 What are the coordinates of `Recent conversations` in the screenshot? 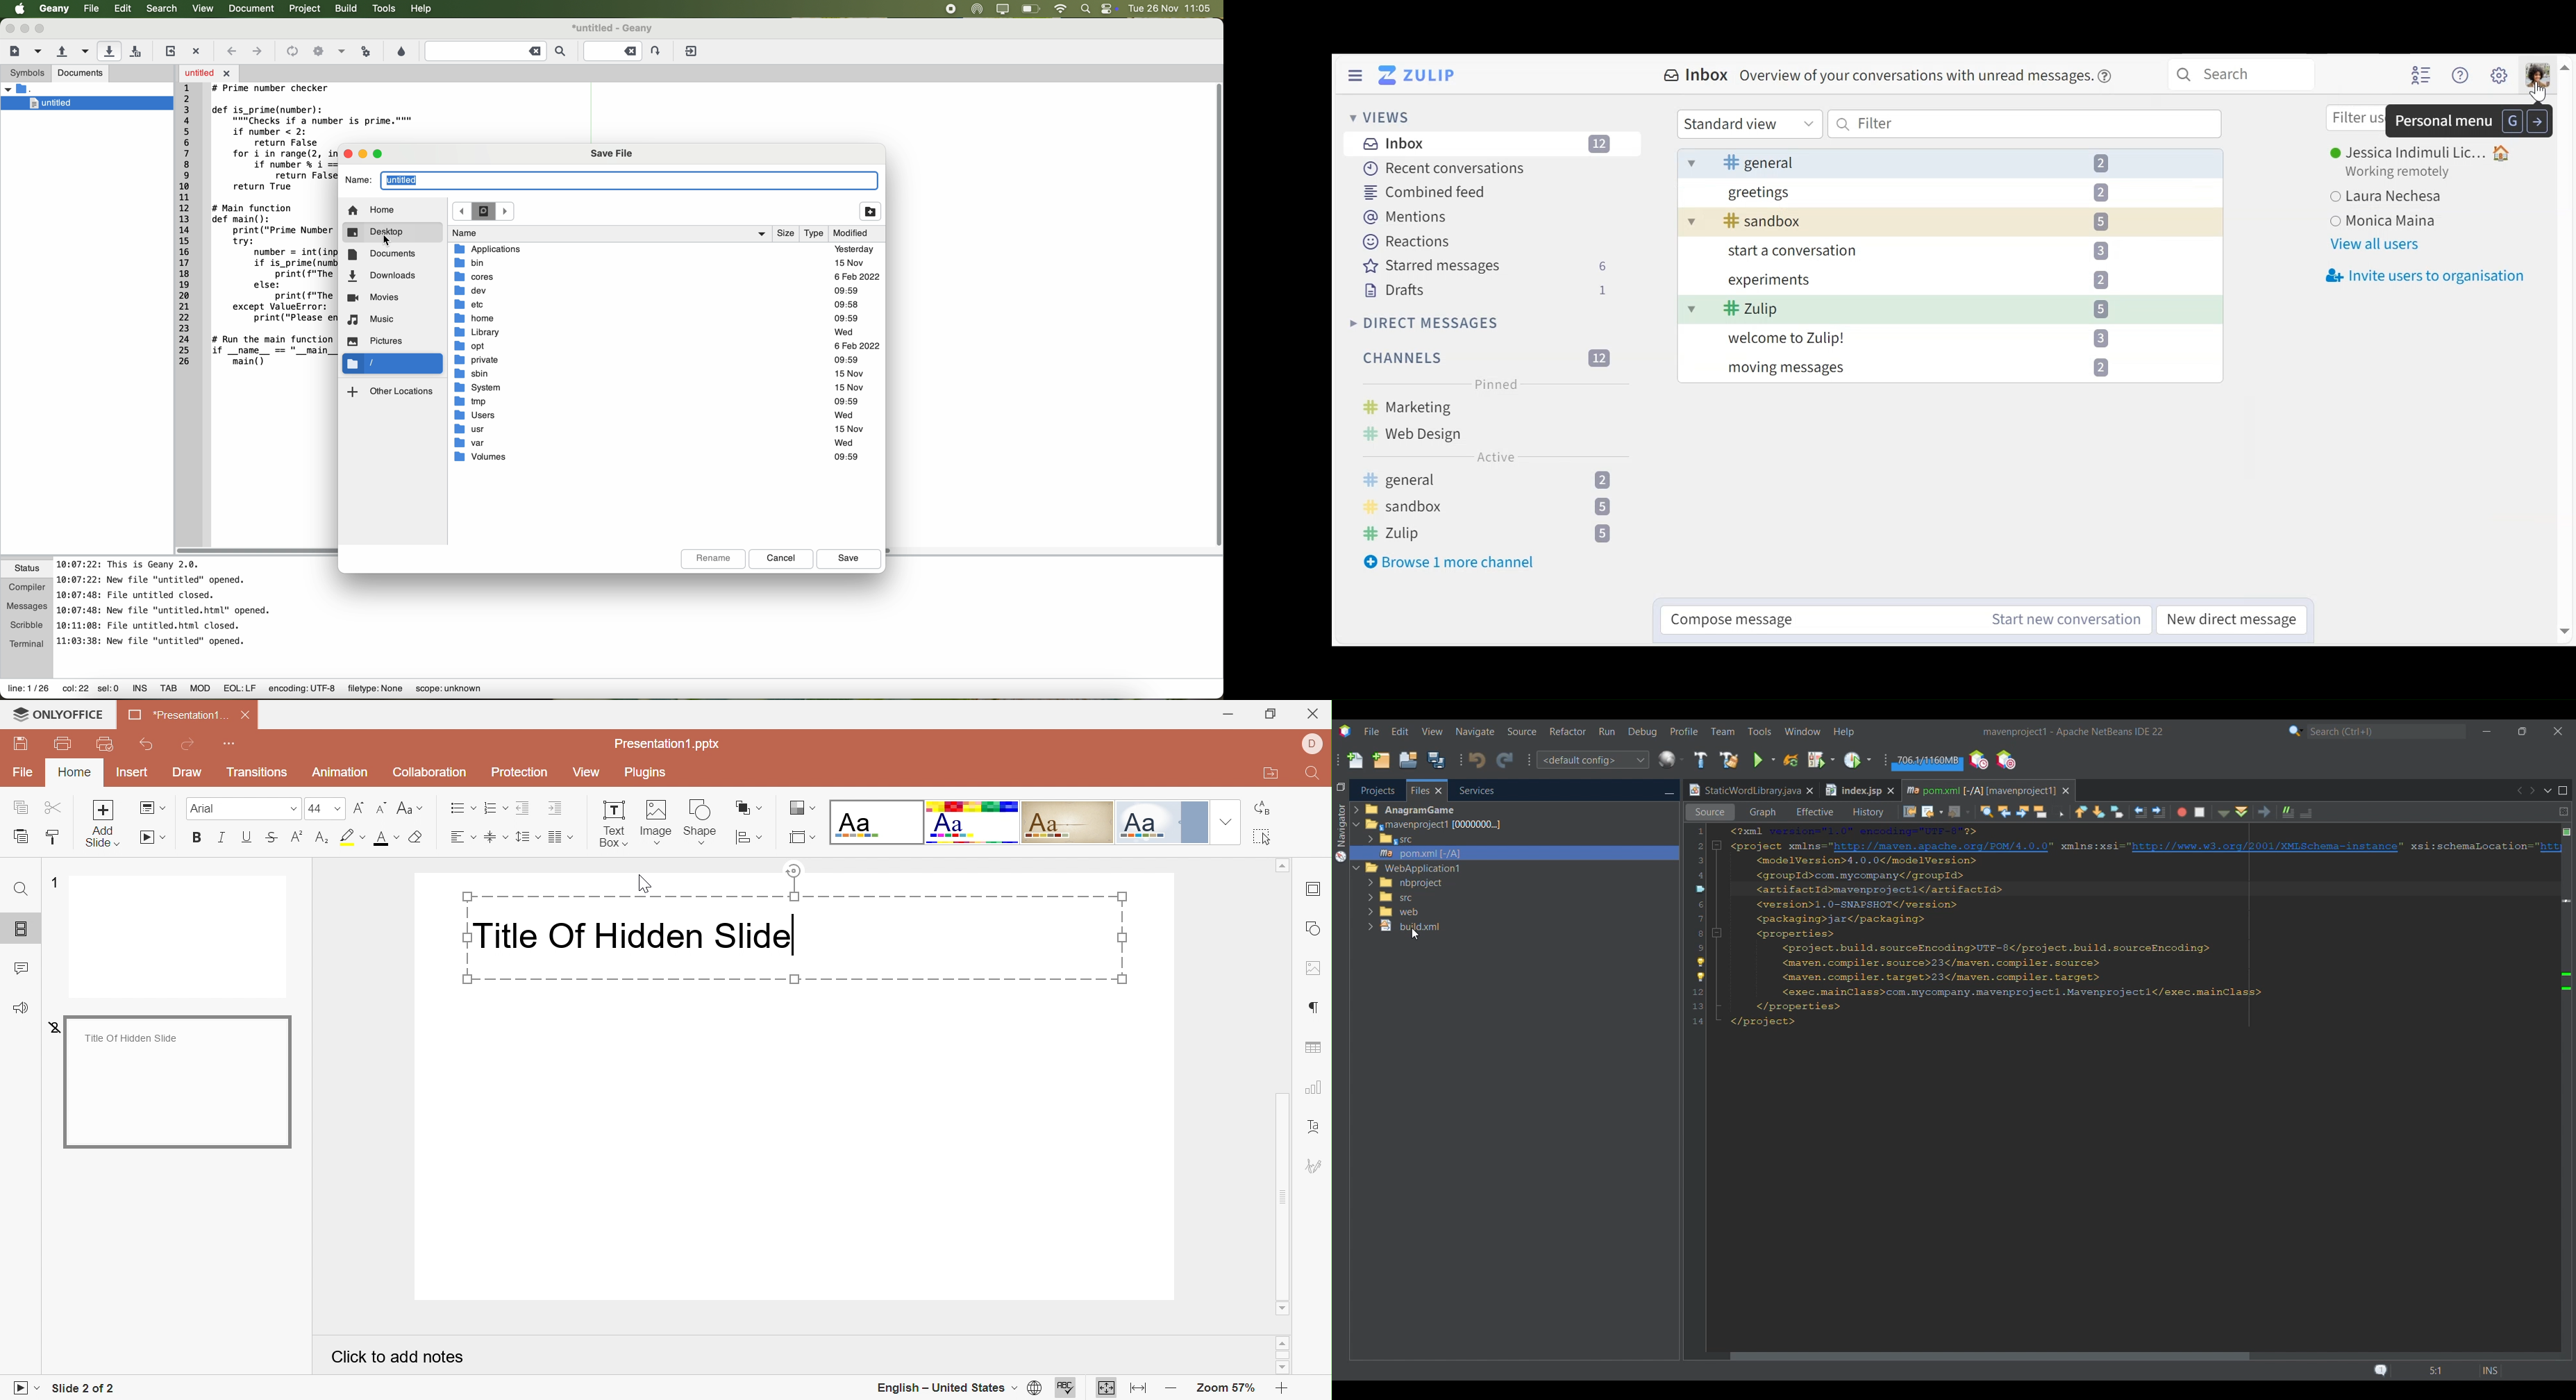 It's located at (1440, 167).